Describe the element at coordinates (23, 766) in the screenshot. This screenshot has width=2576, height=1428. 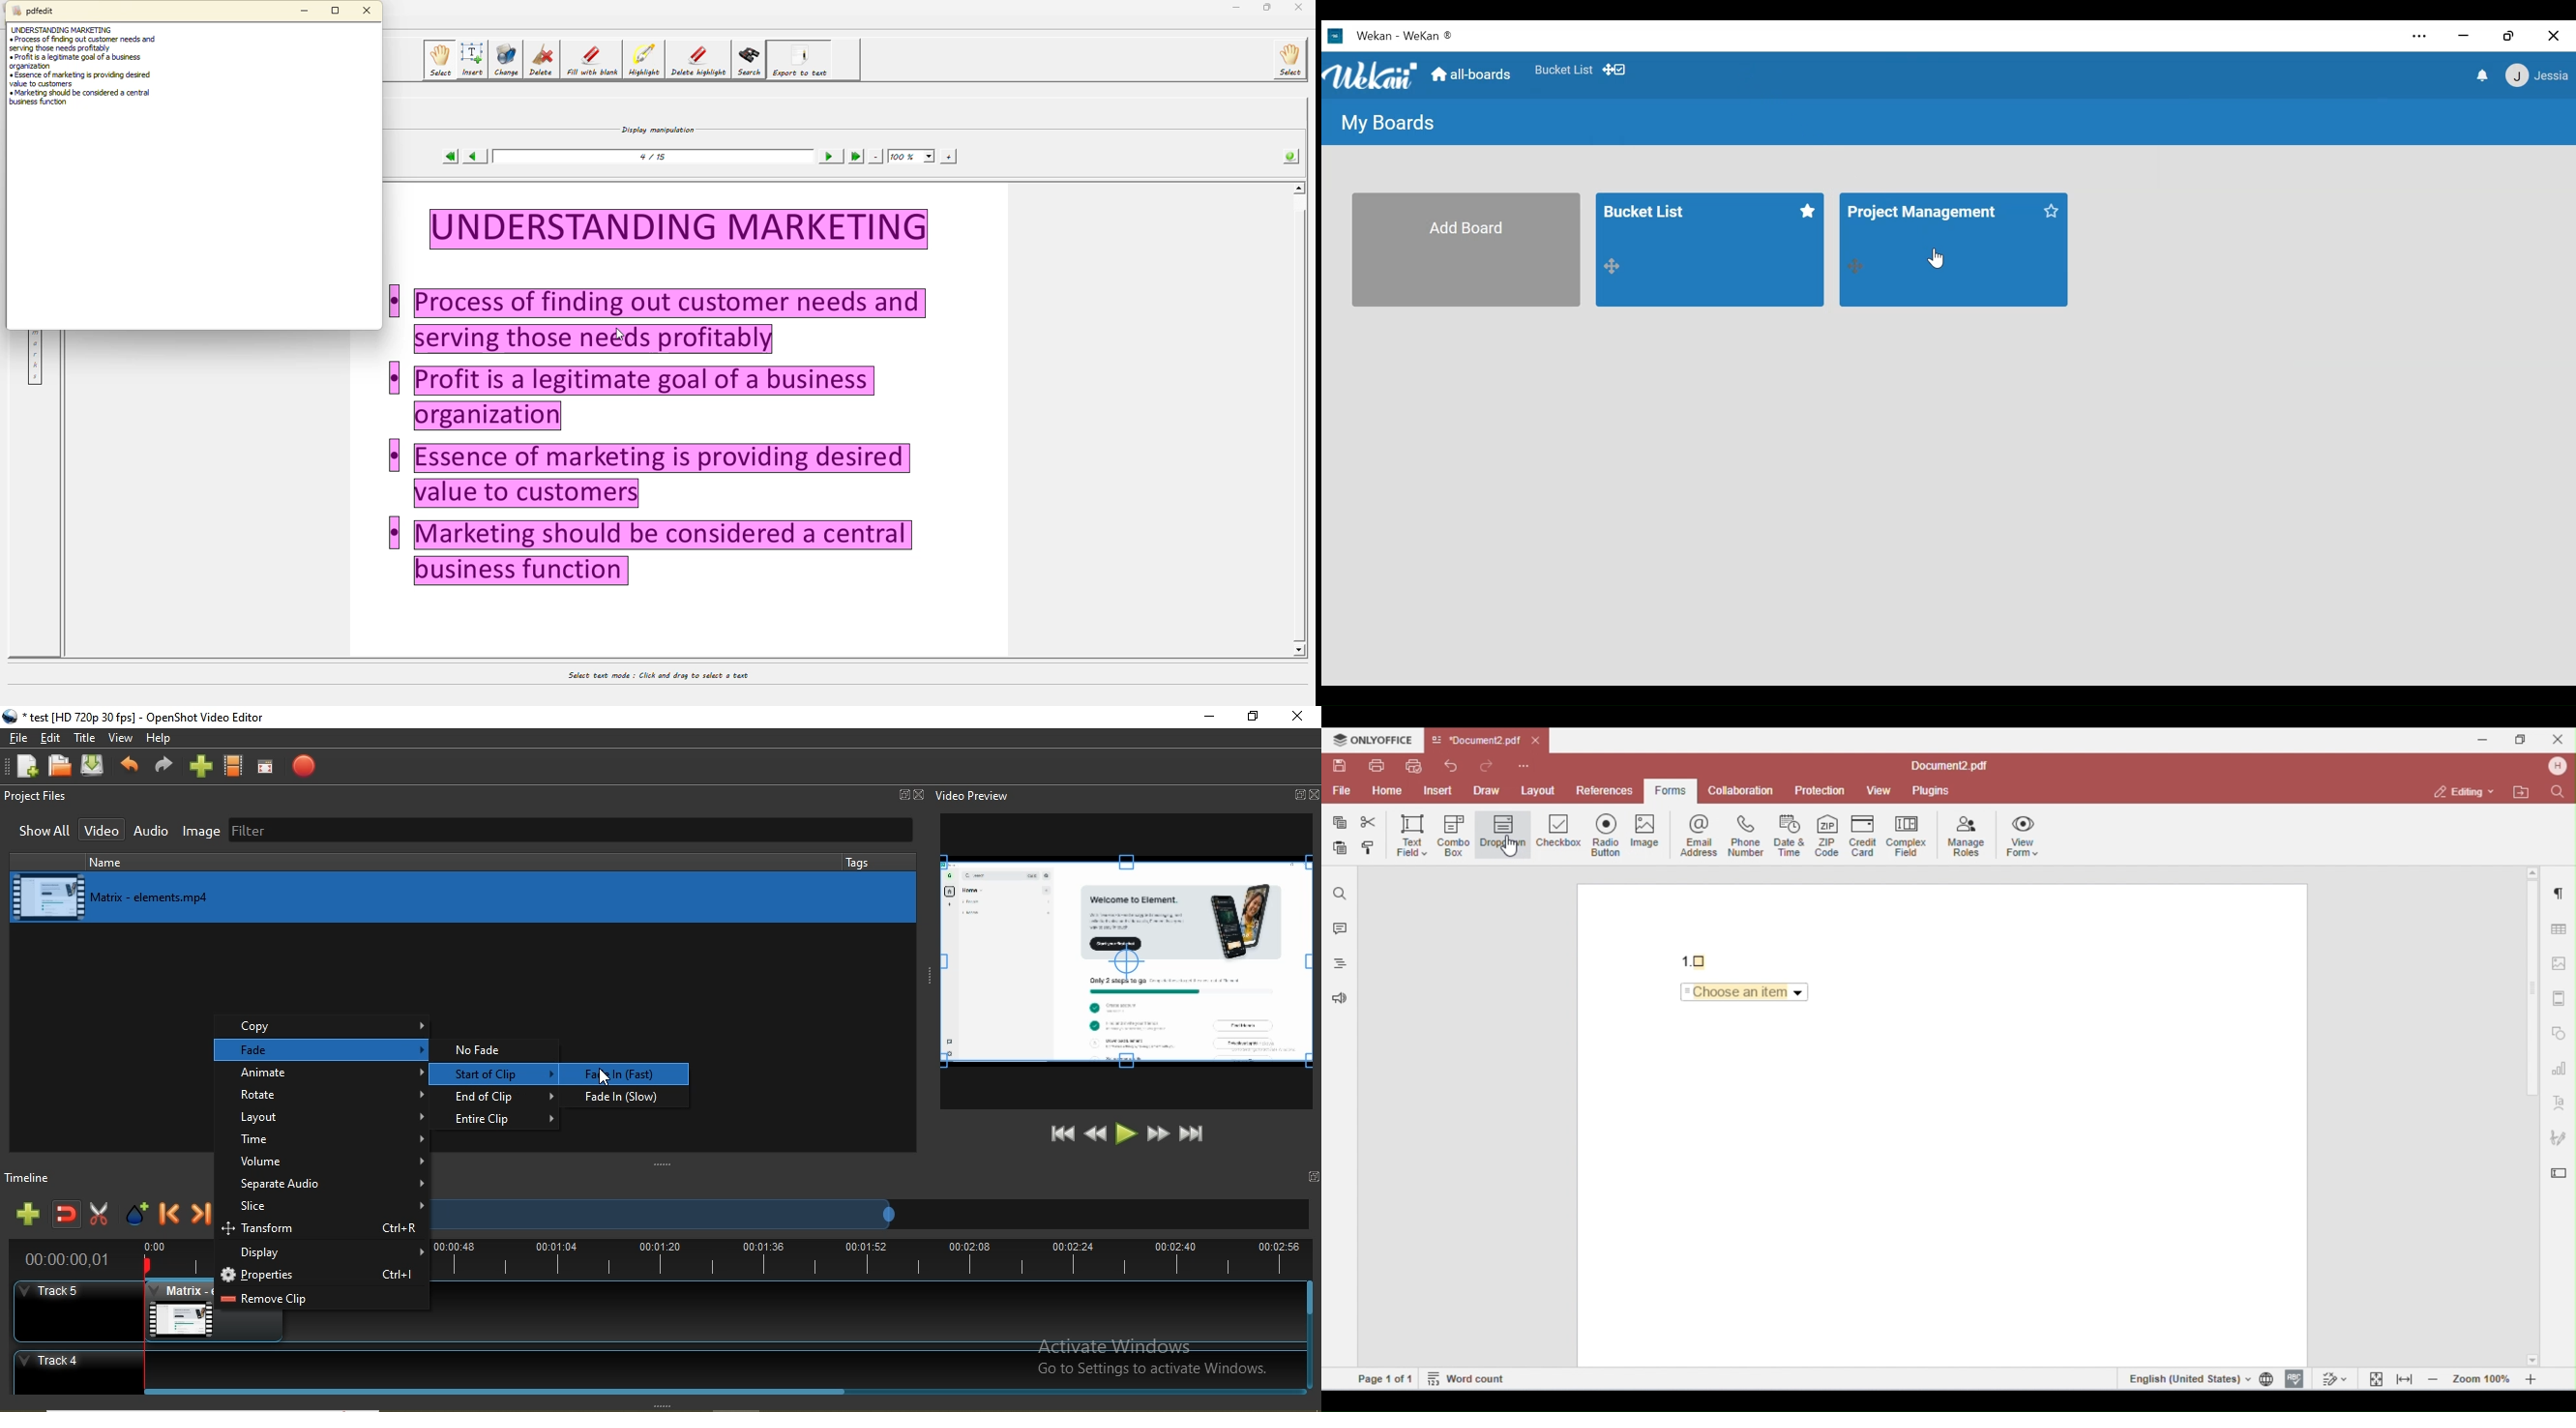
I see `New project` at that location.